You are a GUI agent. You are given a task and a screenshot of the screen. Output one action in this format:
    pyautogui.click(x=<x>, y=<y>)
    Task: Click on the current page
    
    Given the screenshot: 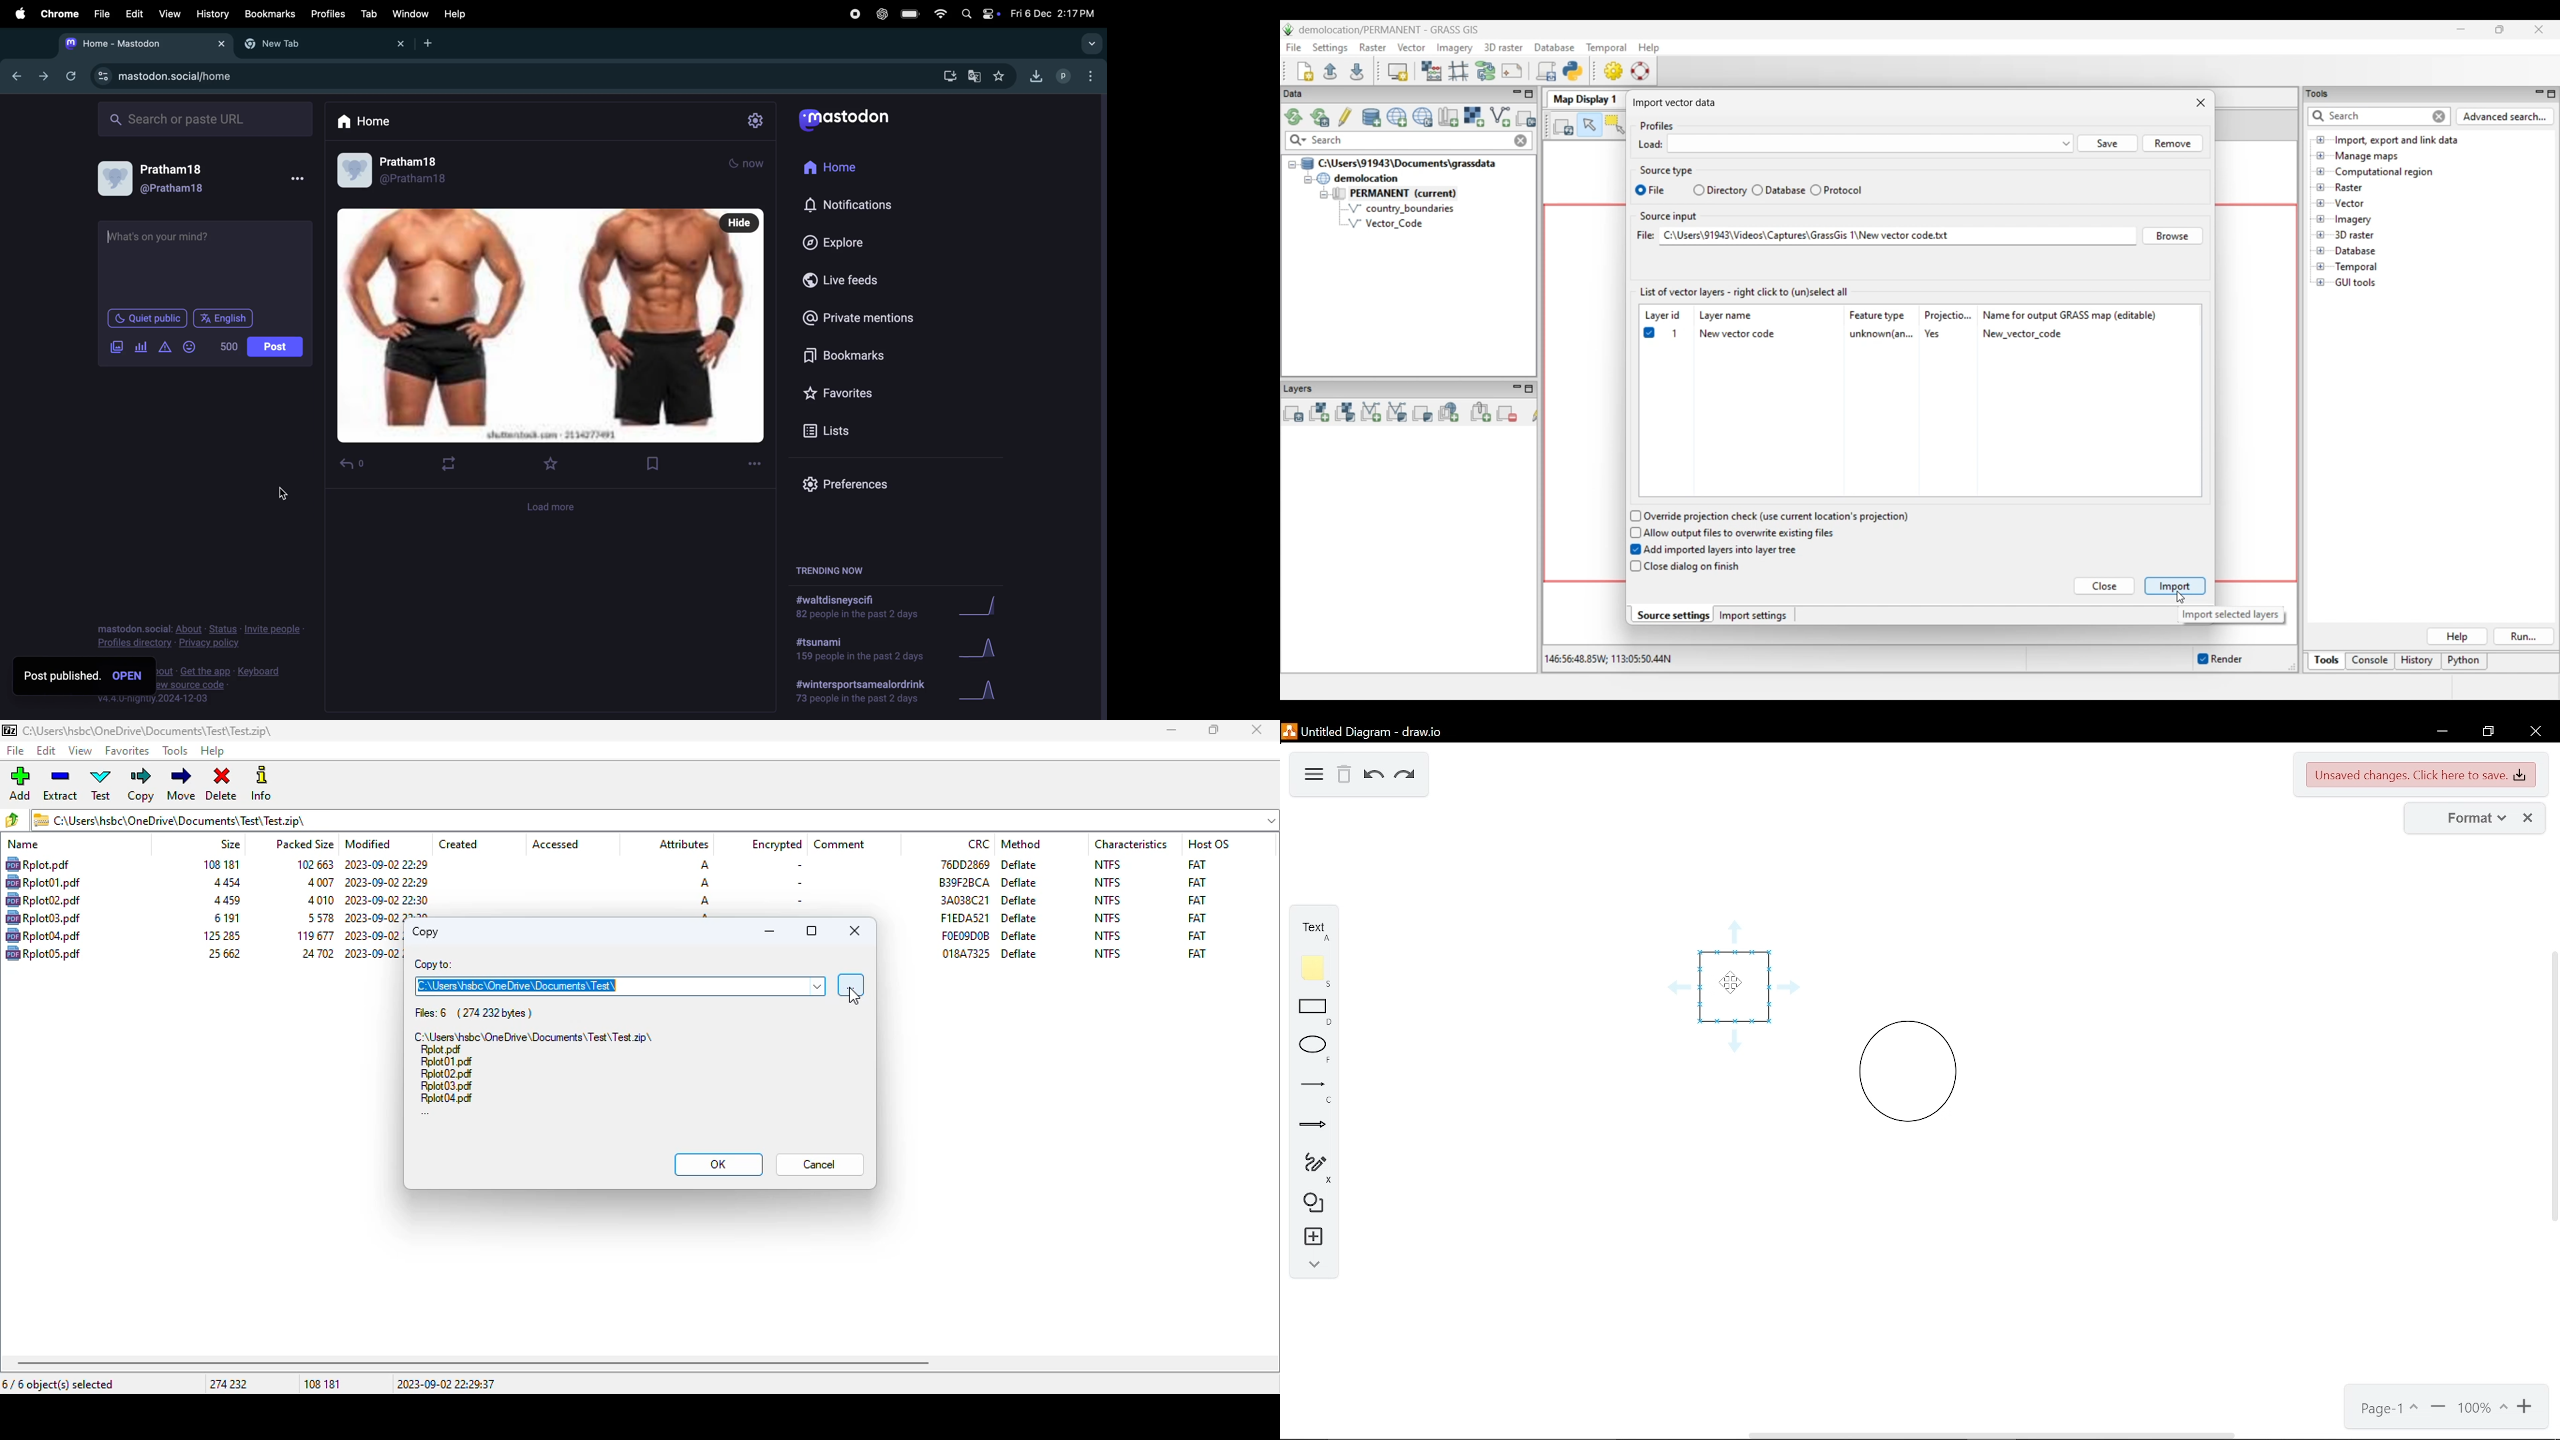 What is the action you would take?
    pyautogui.click(x=2386, y=1410)
    